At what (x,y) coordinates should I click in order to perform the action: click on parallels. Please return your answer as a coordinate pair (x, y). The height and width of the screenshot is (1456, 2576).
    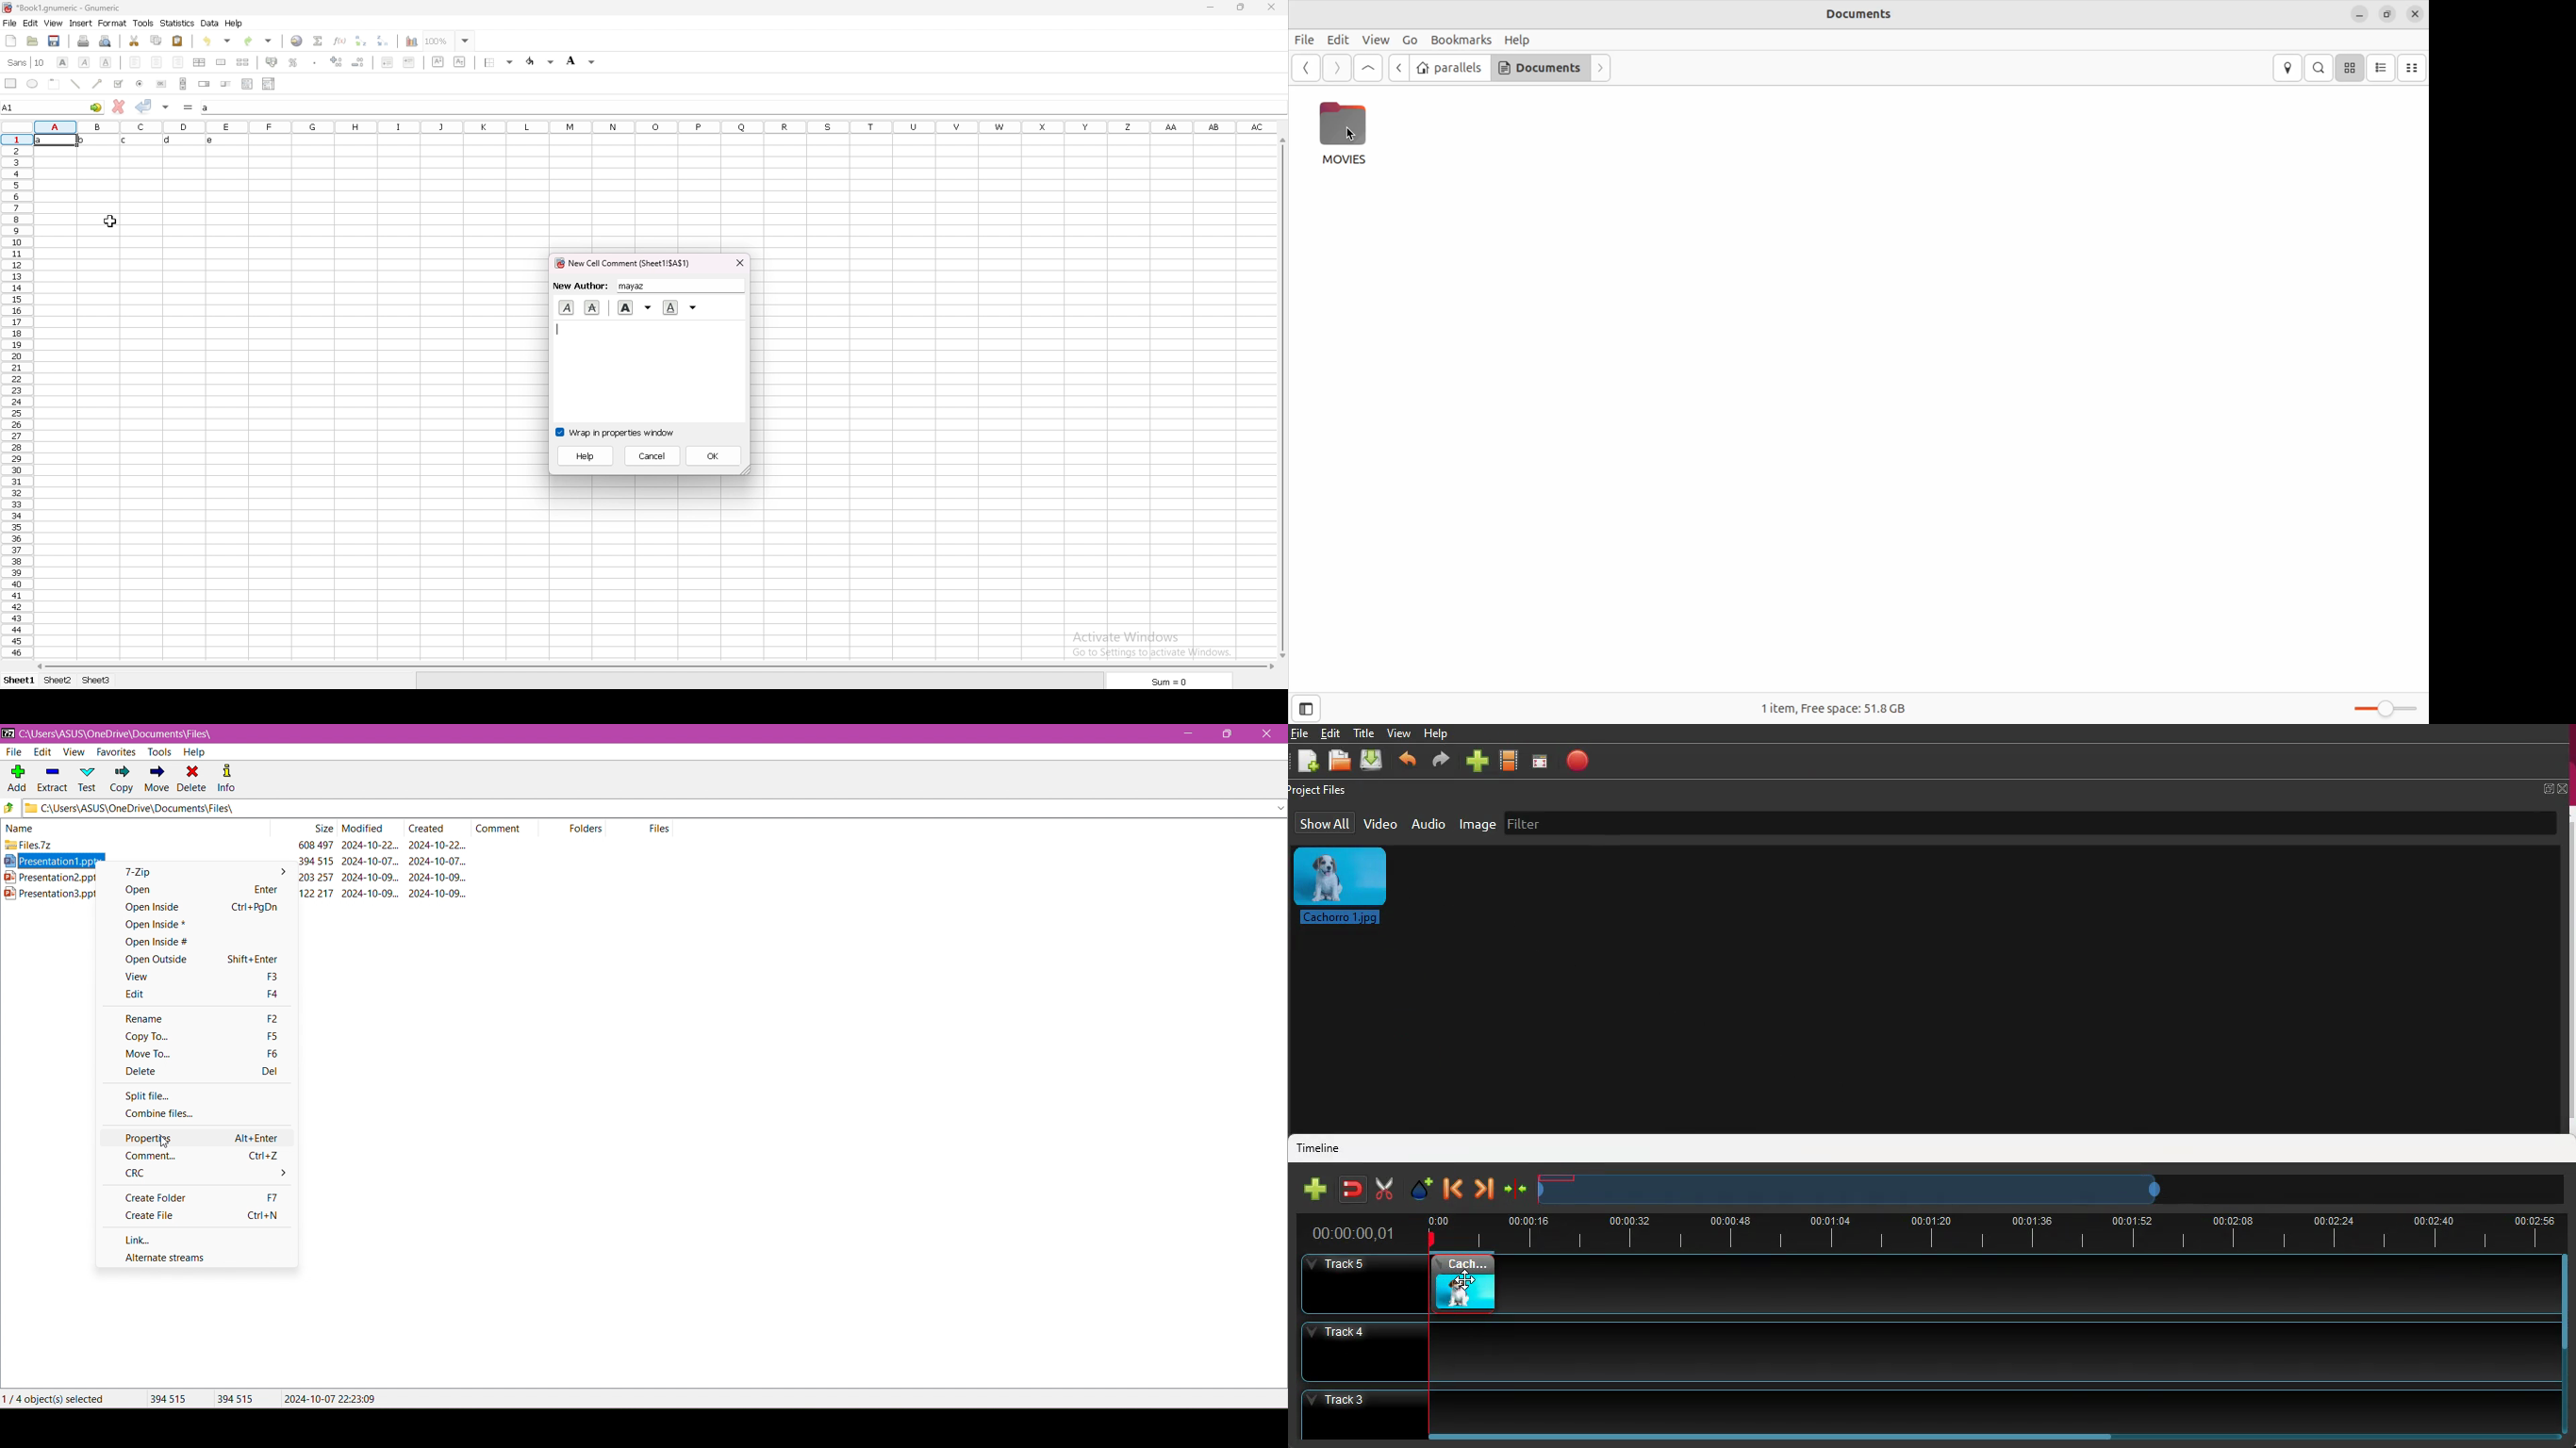
    Looking at the image, I should click on (1449, 68).